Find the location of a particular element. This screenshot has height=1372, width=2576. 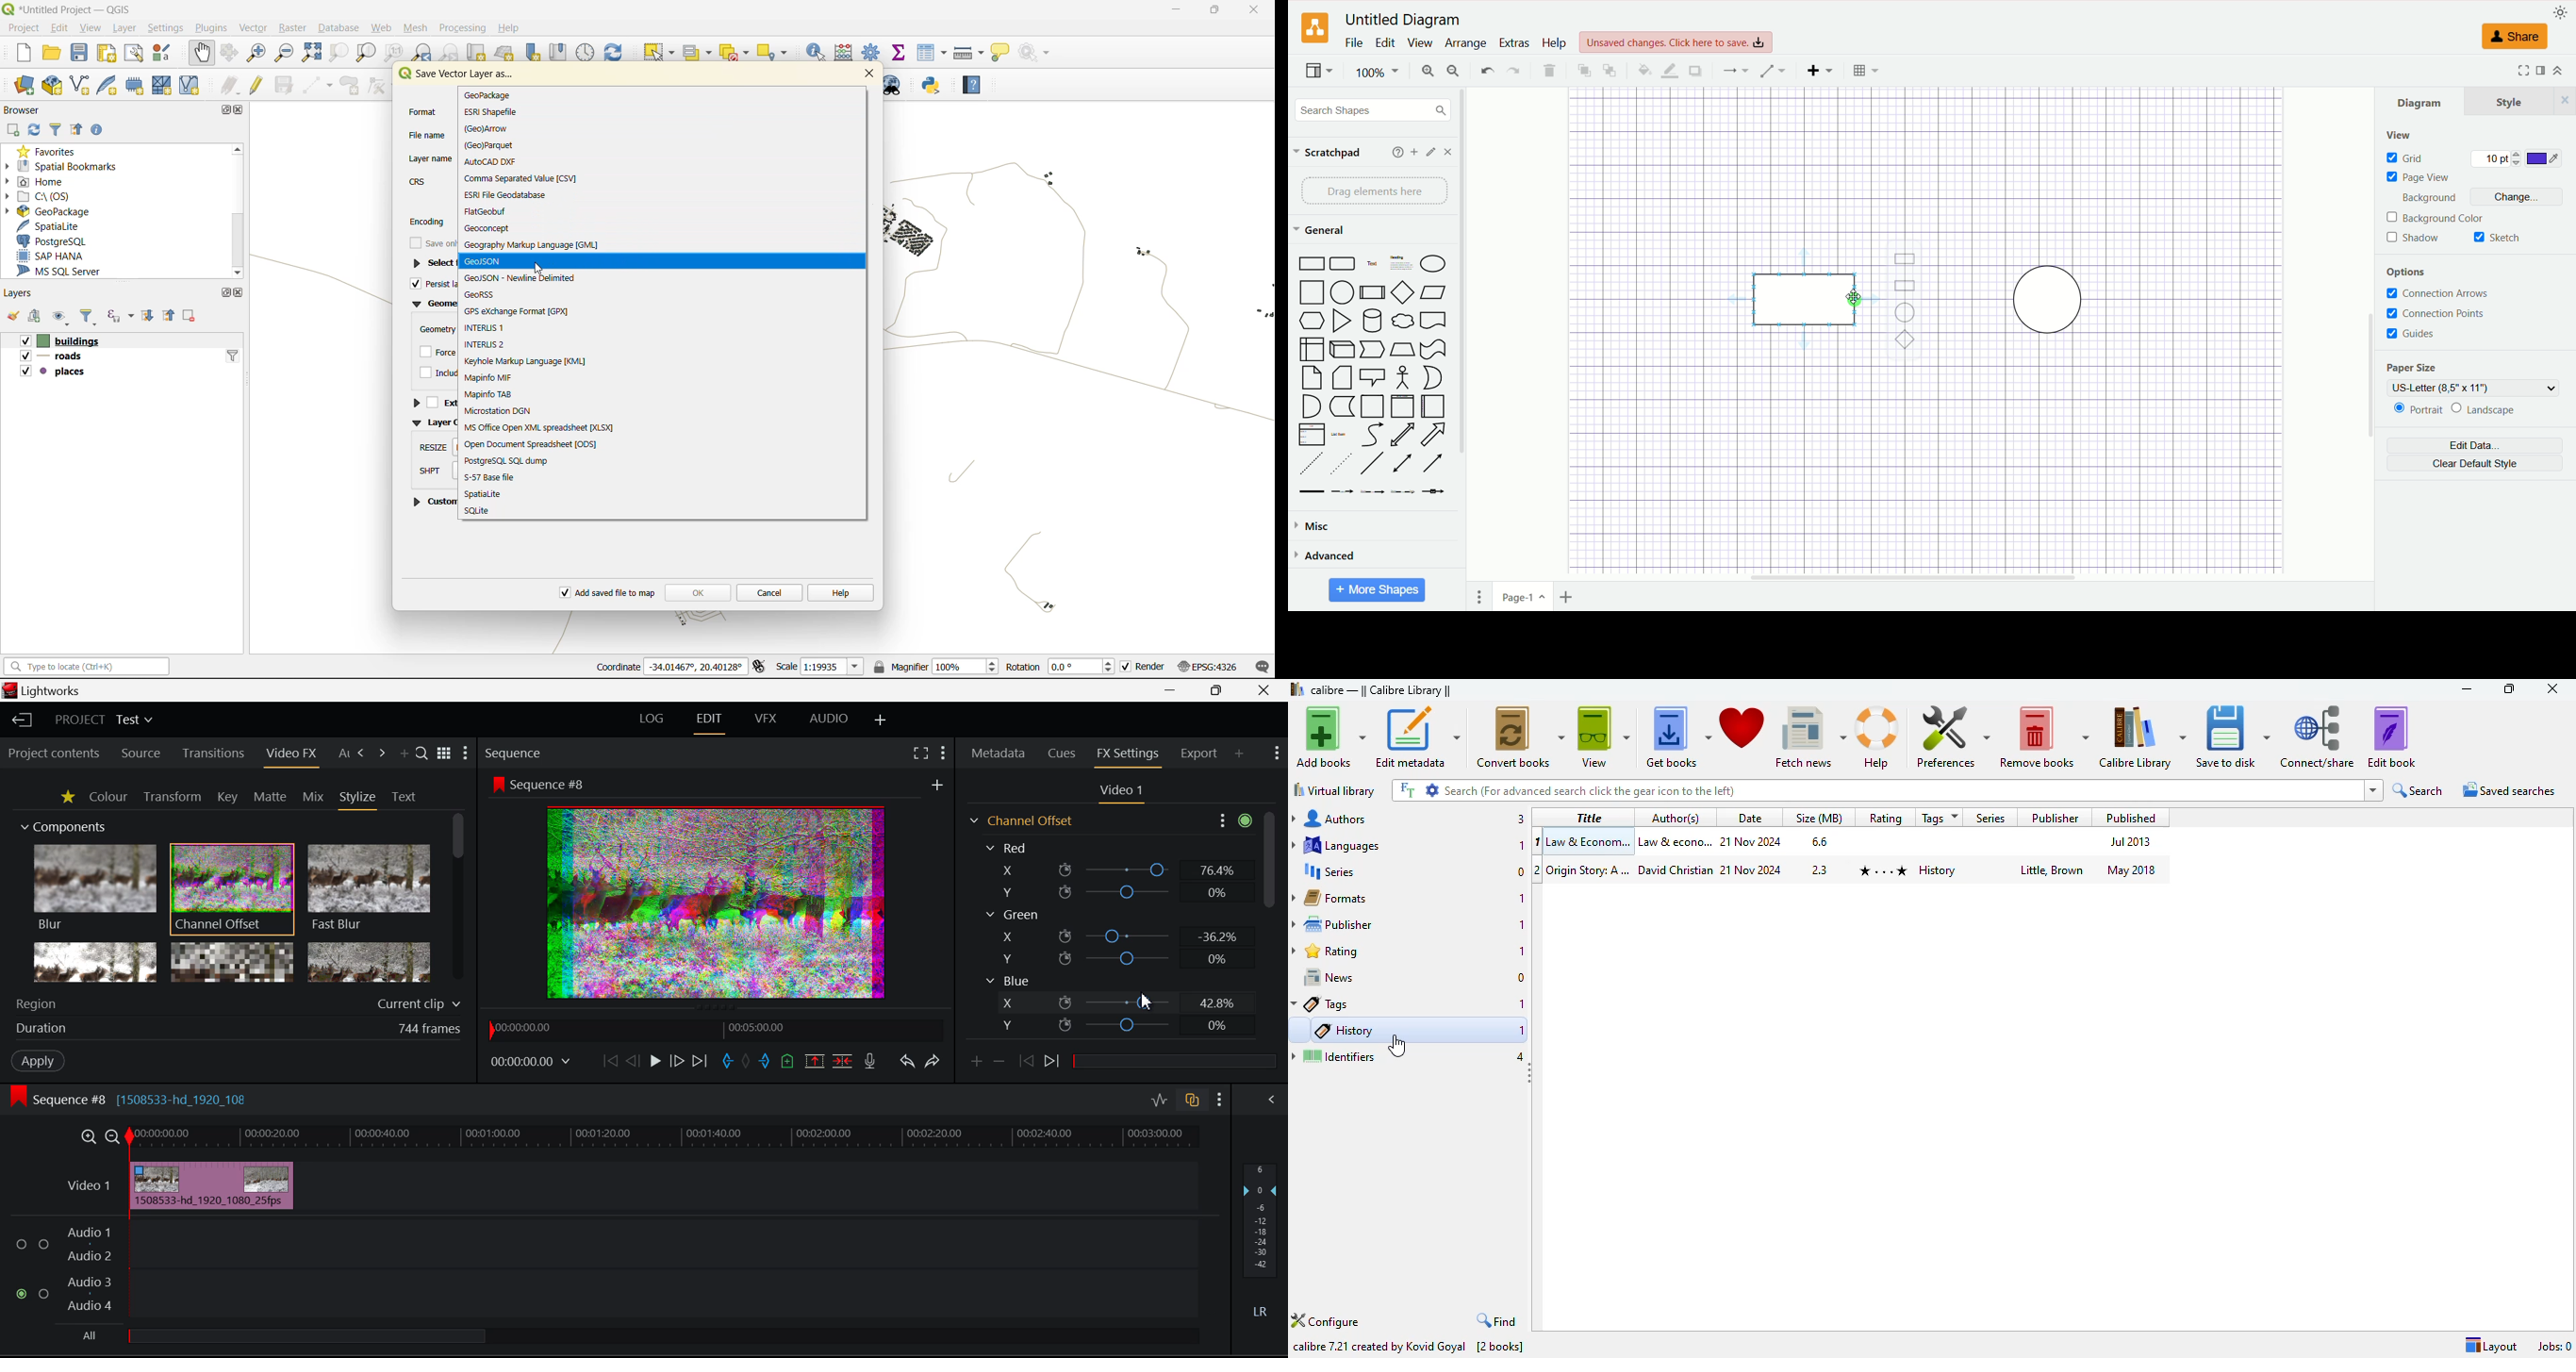

calibre library is located at coordinates (2143, 737).